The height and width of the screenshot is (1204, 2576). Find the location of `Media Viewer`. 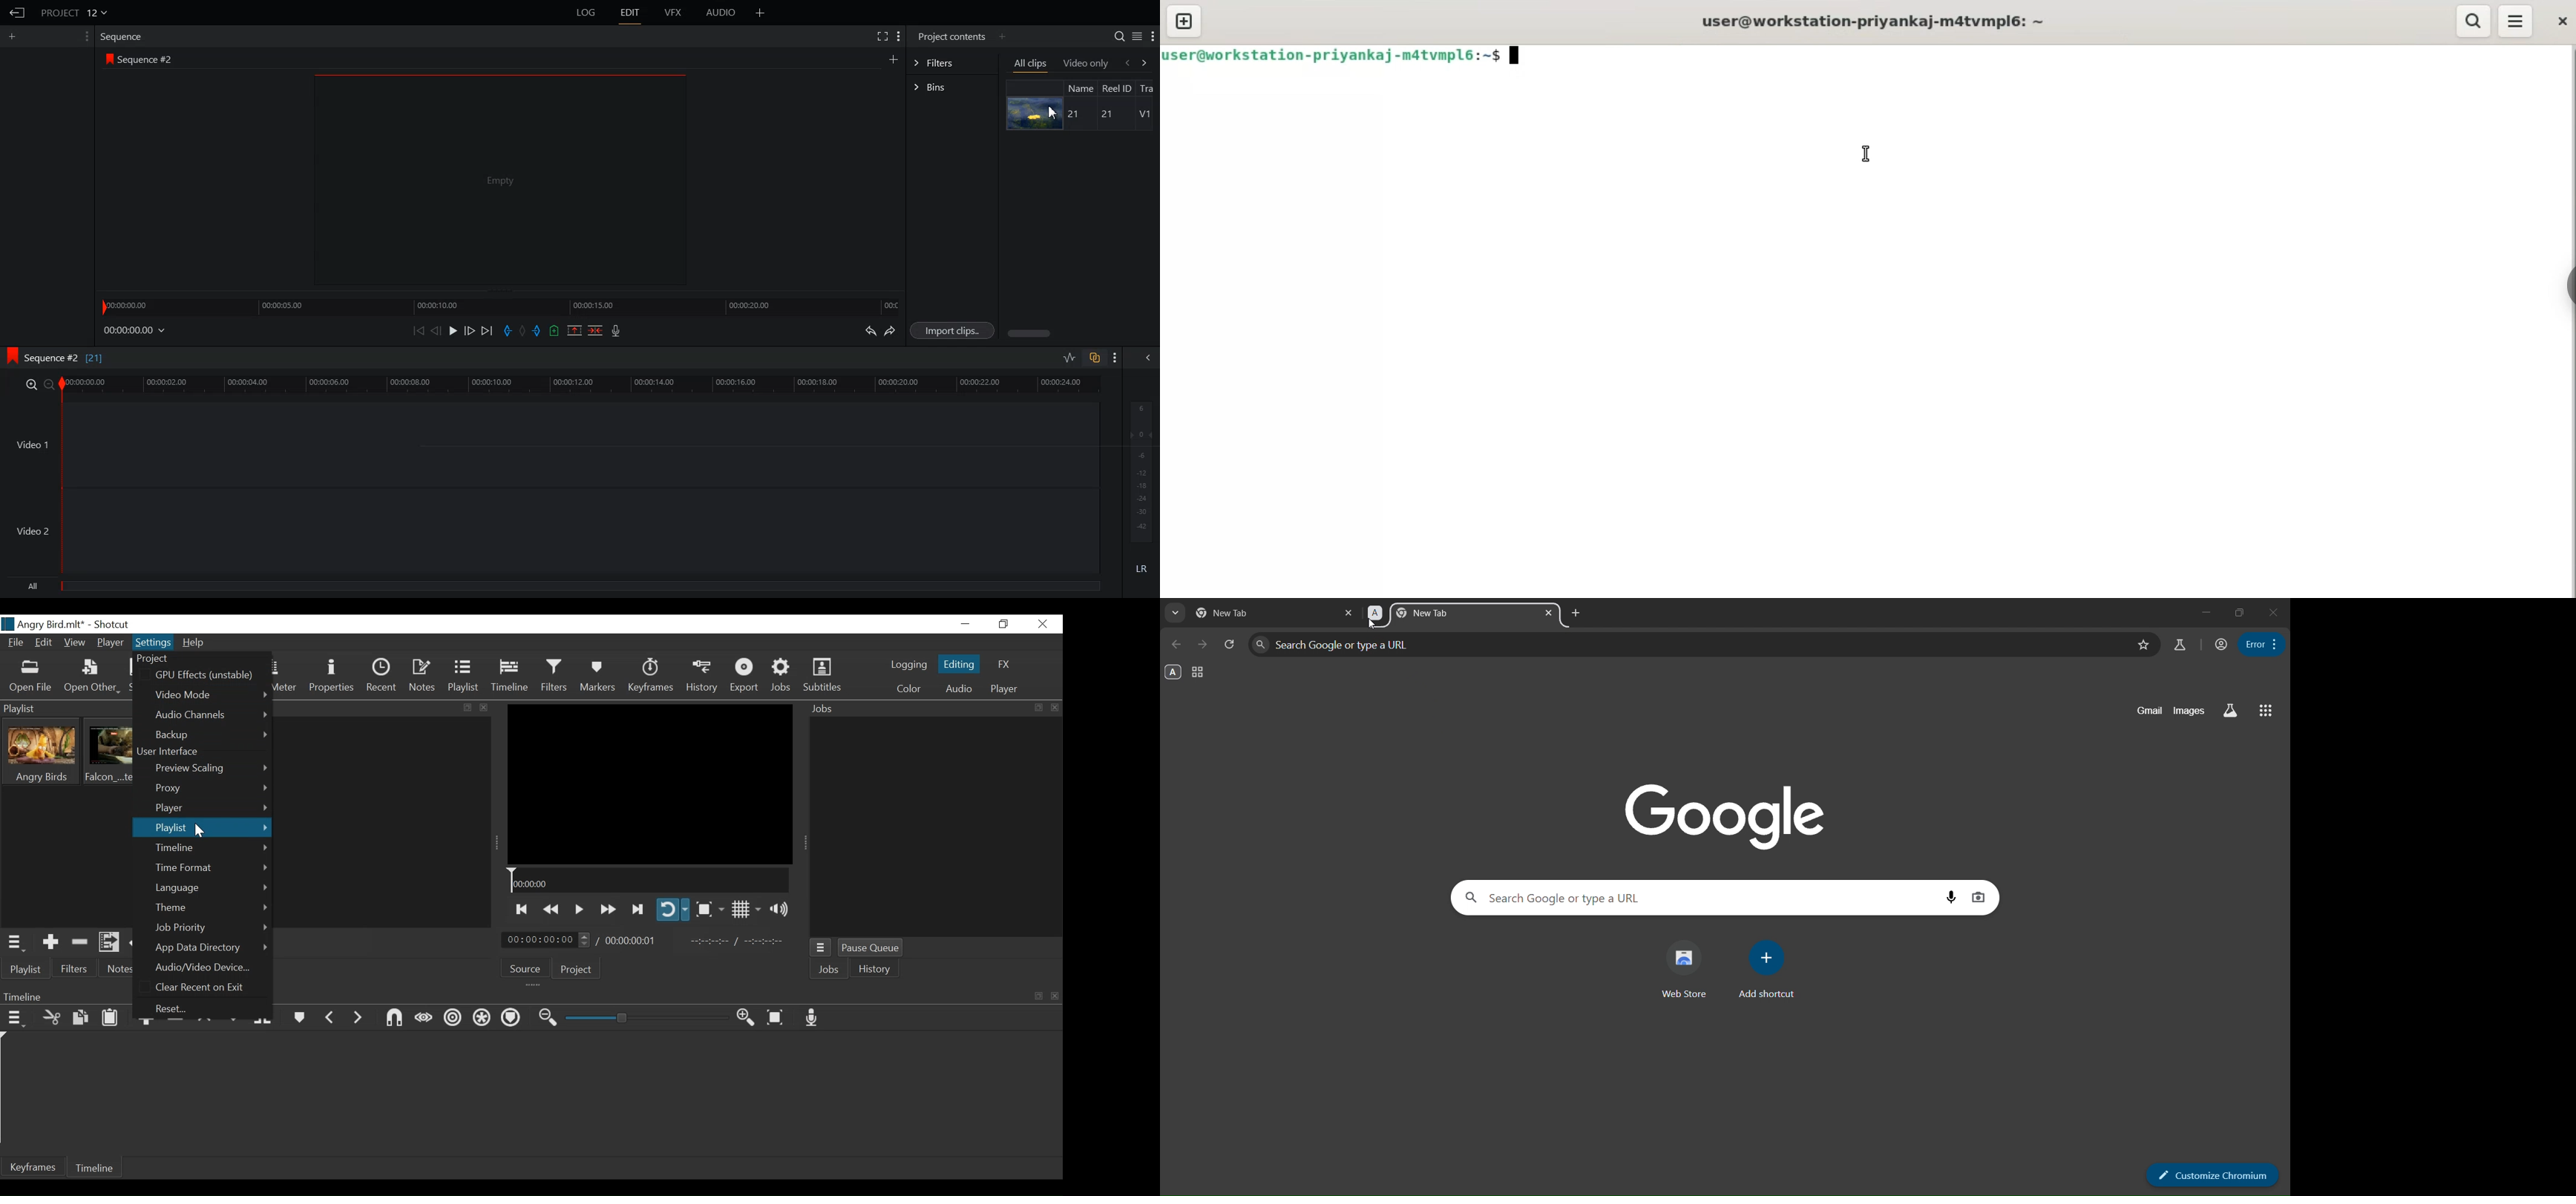

Media Viewer is located at coordinates (651, 783).